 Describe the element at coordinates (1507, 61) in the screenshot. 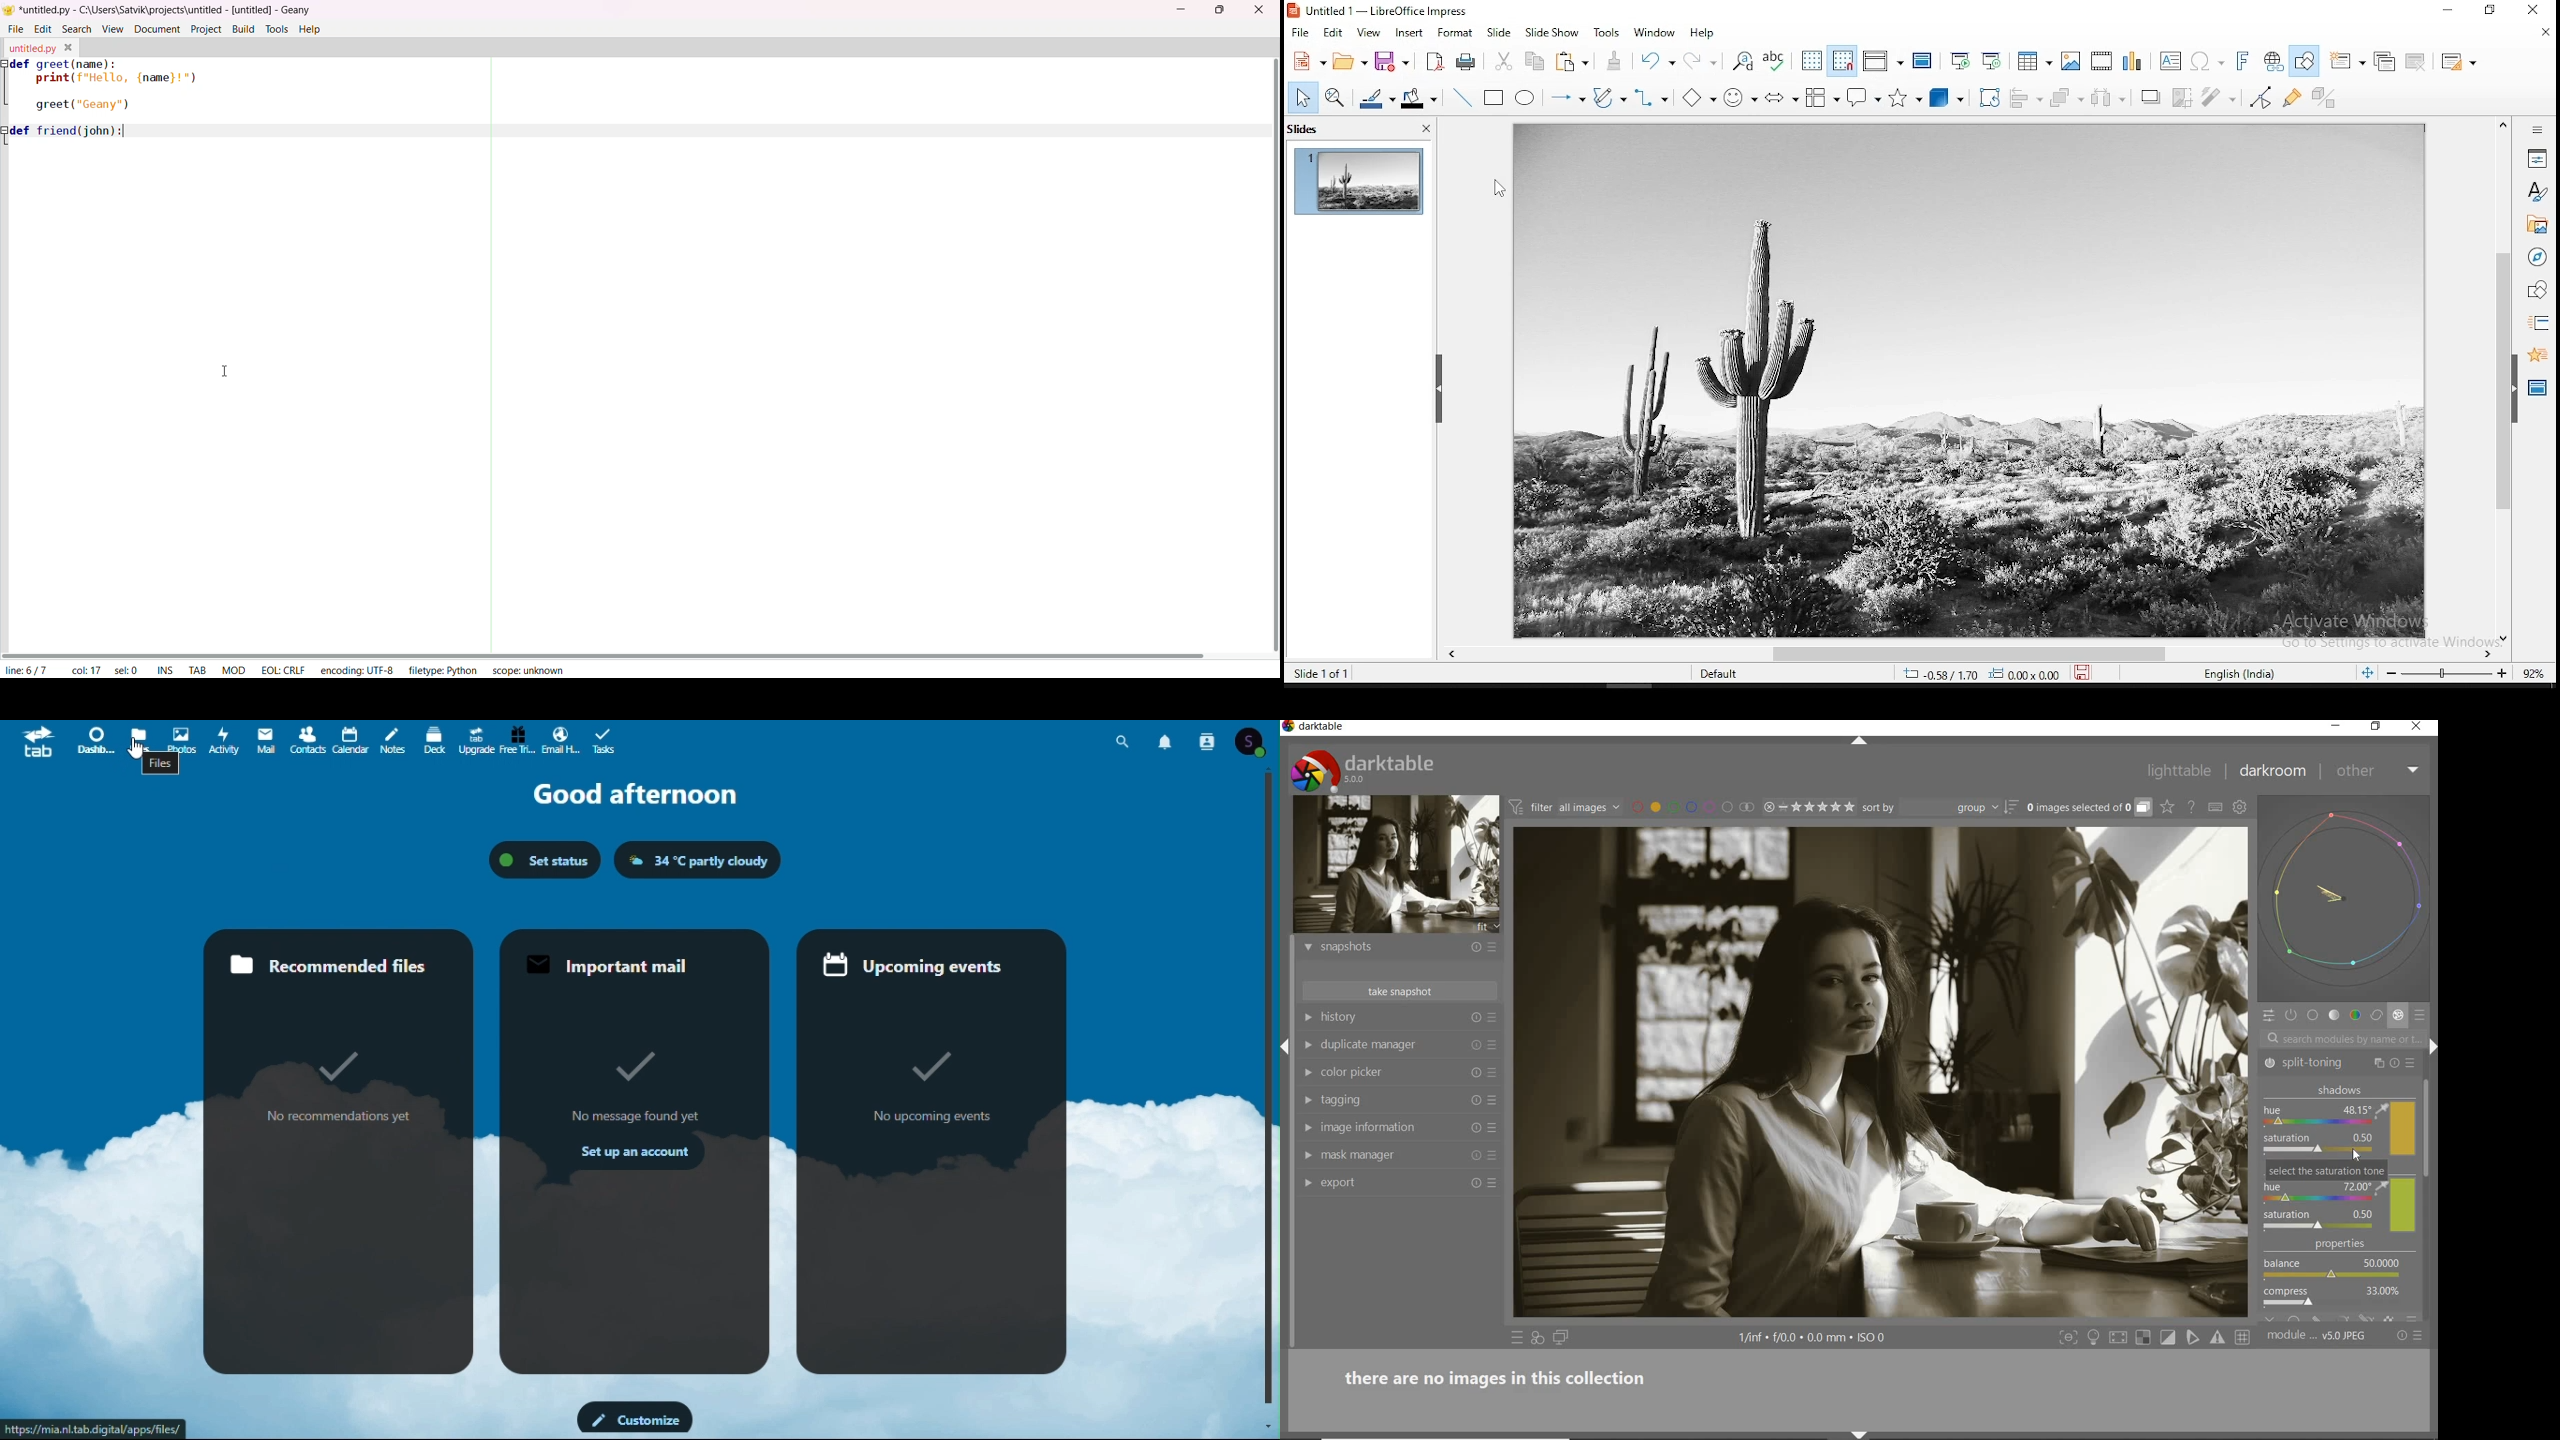

I see `cut` at that location.